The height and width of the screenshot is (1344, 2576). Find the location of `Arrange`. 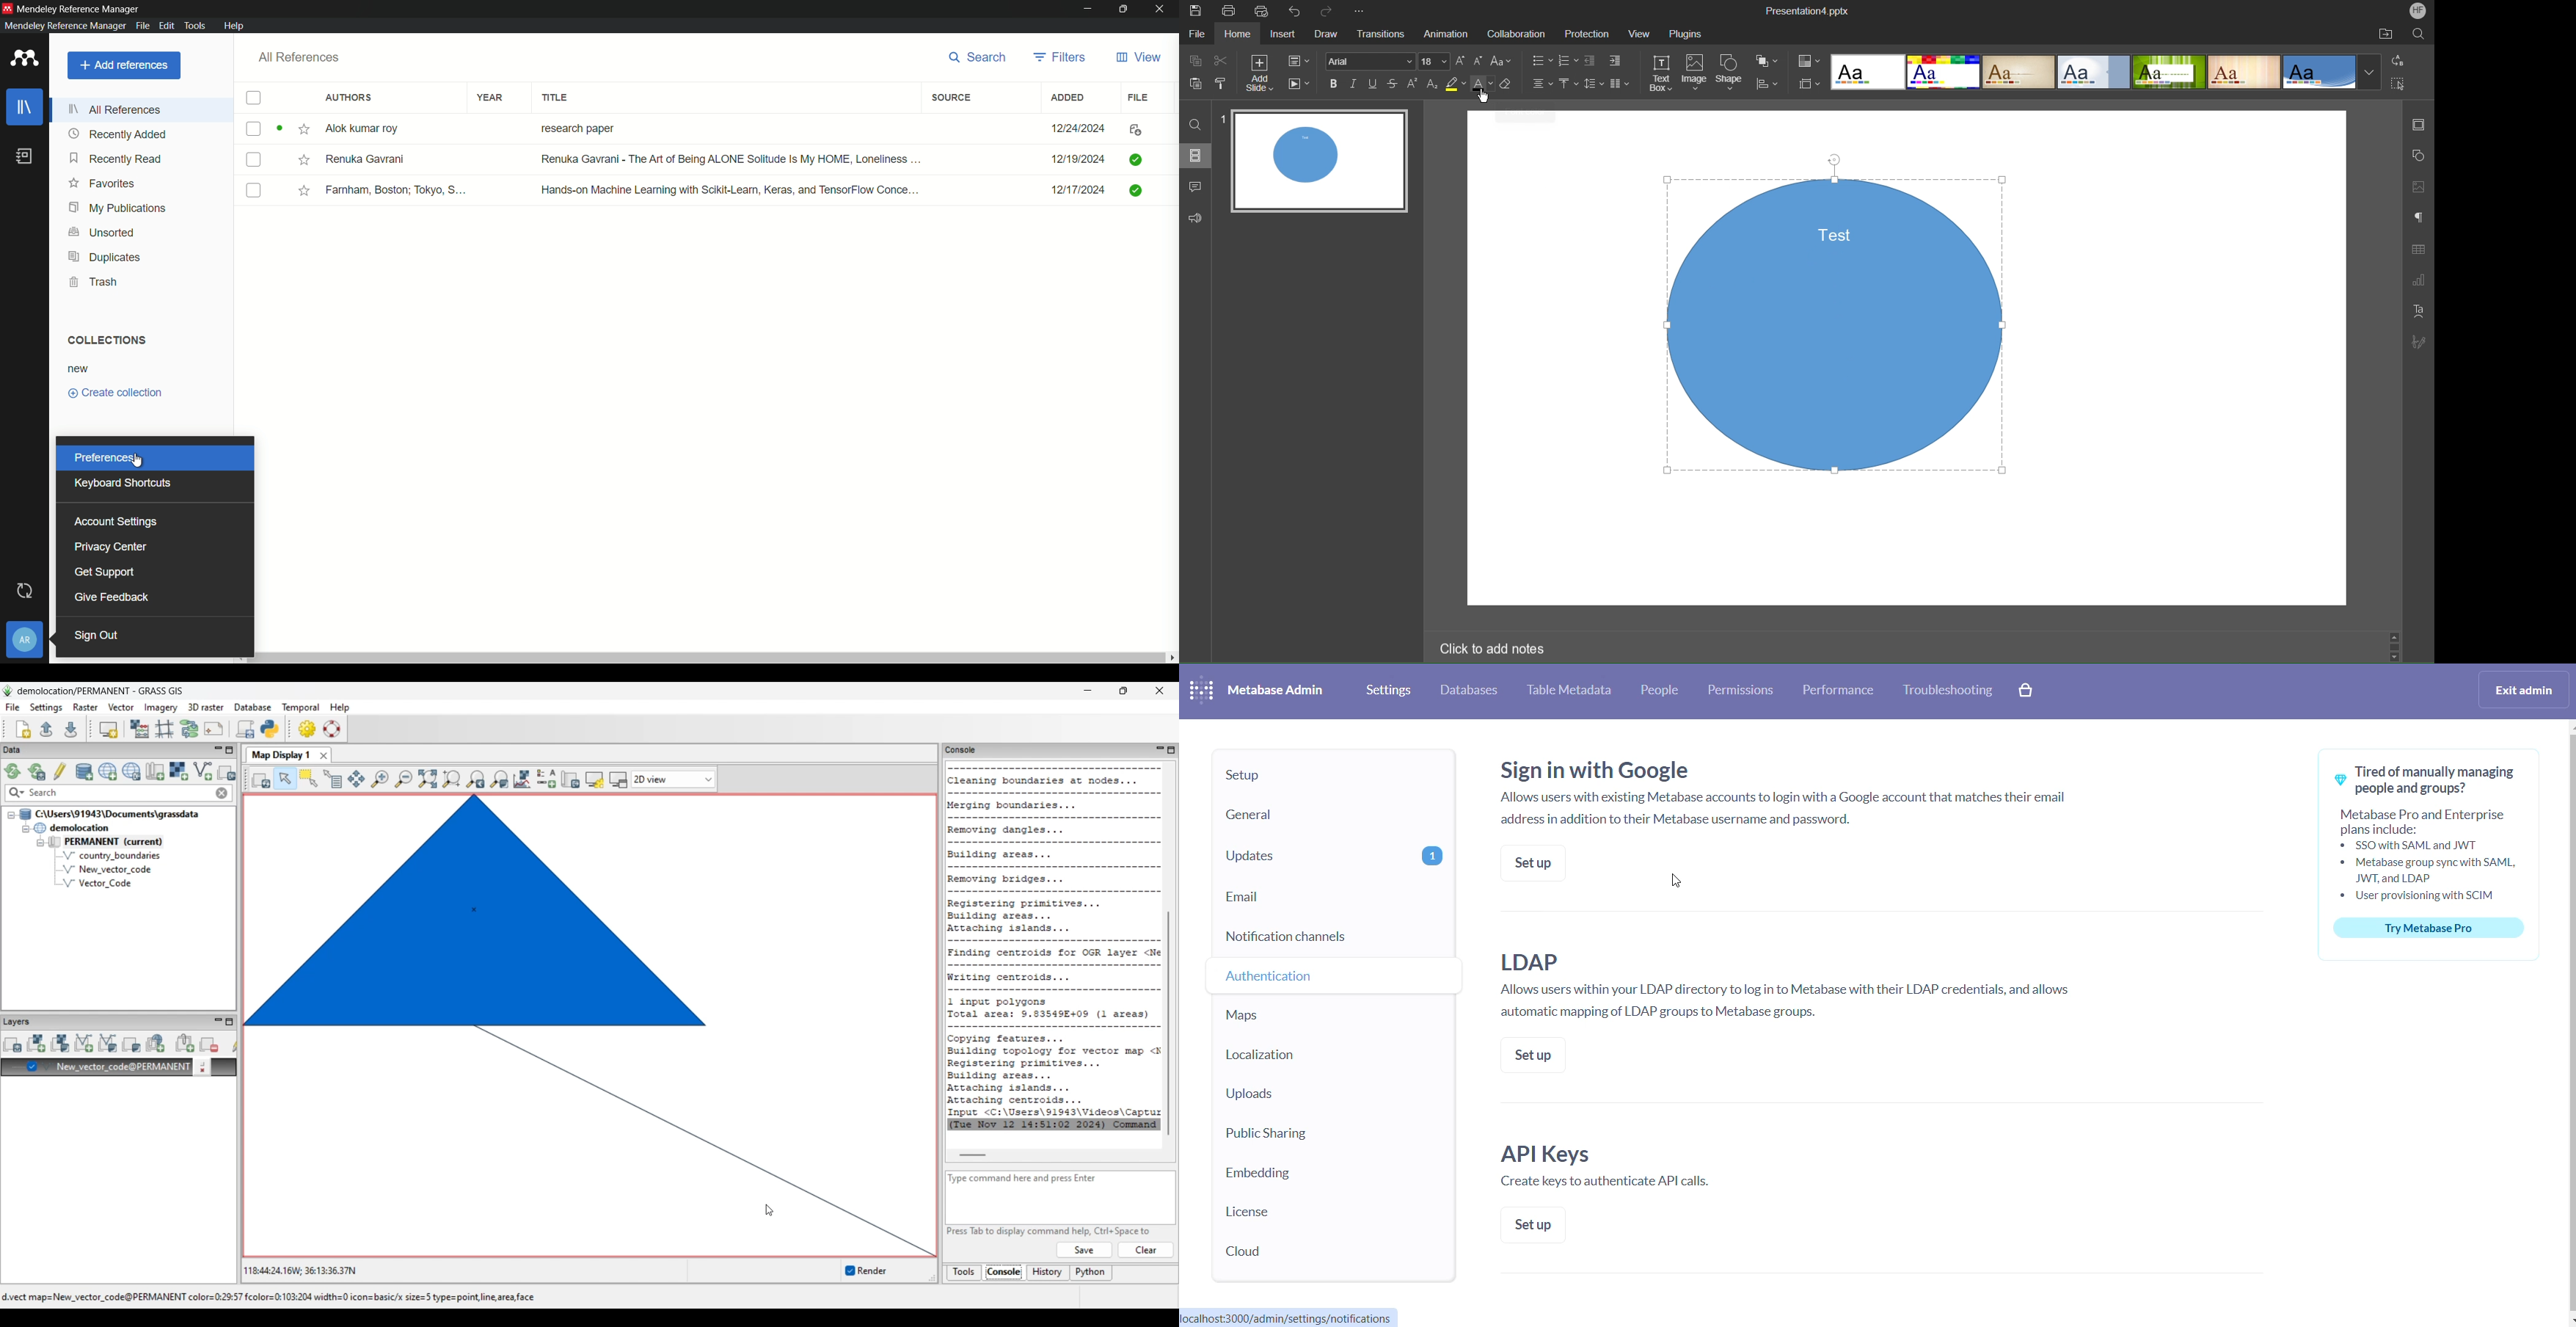

Arrange is located at coordinates (1766, 60).